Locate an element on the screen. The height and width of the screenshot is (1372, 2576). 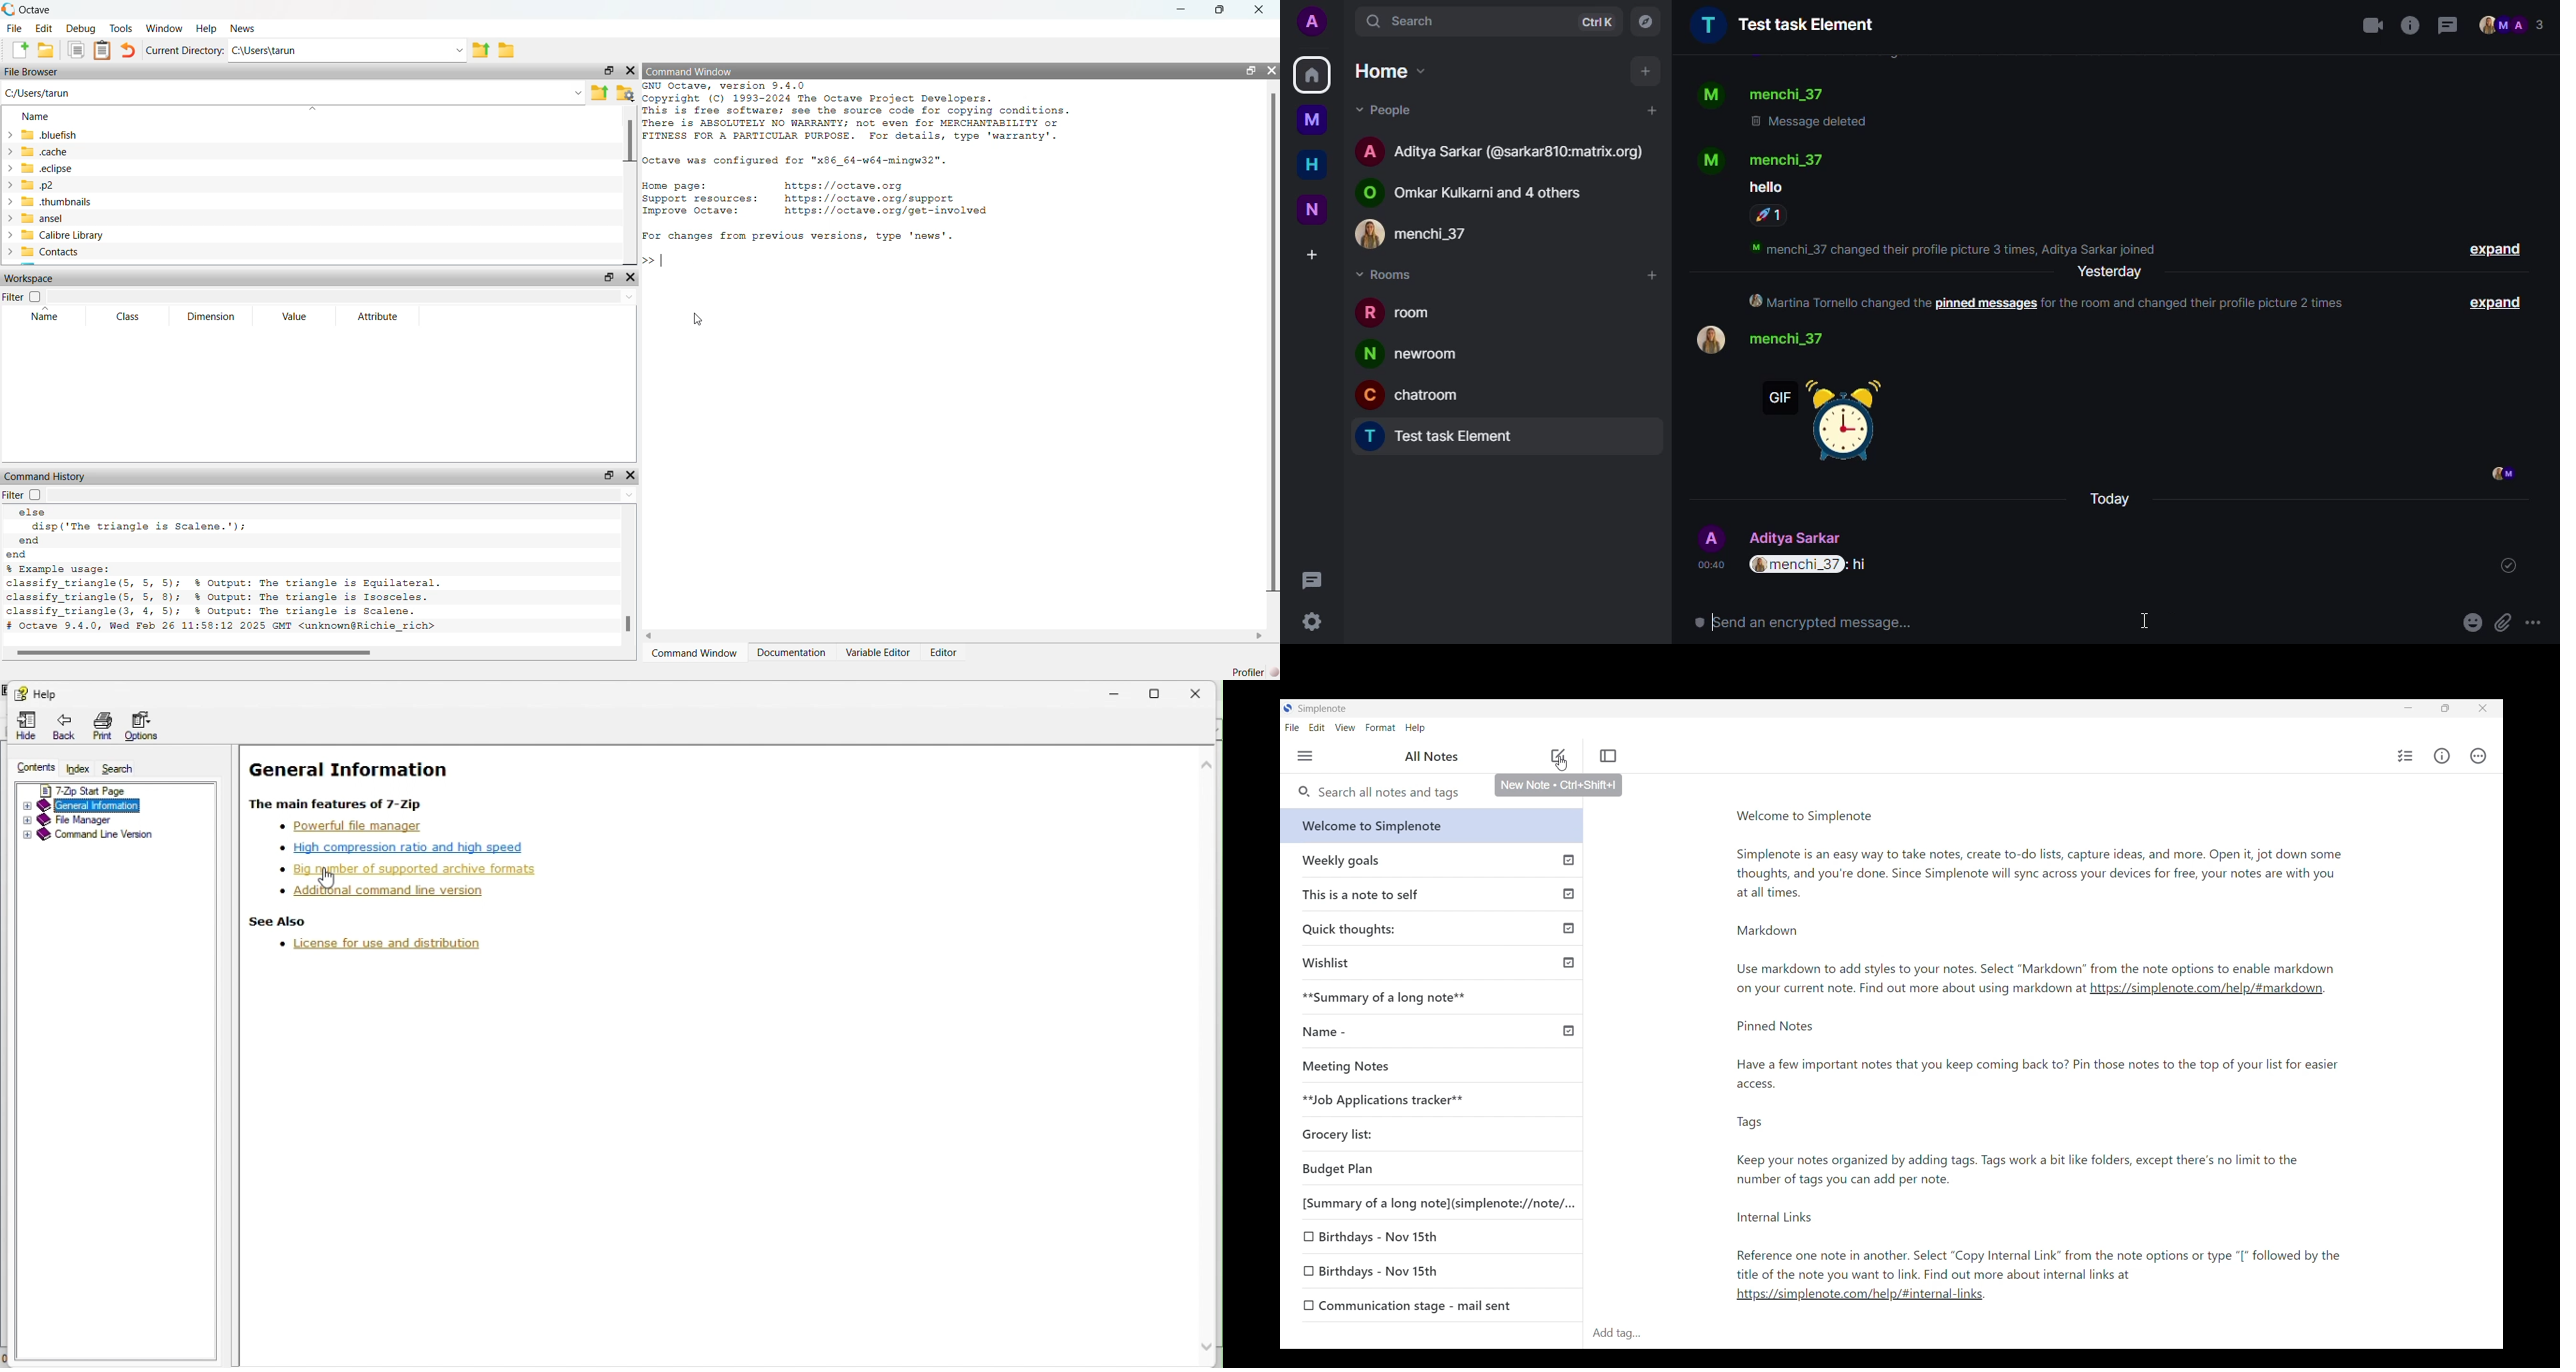
attach is located at coordinates (2505, 622).